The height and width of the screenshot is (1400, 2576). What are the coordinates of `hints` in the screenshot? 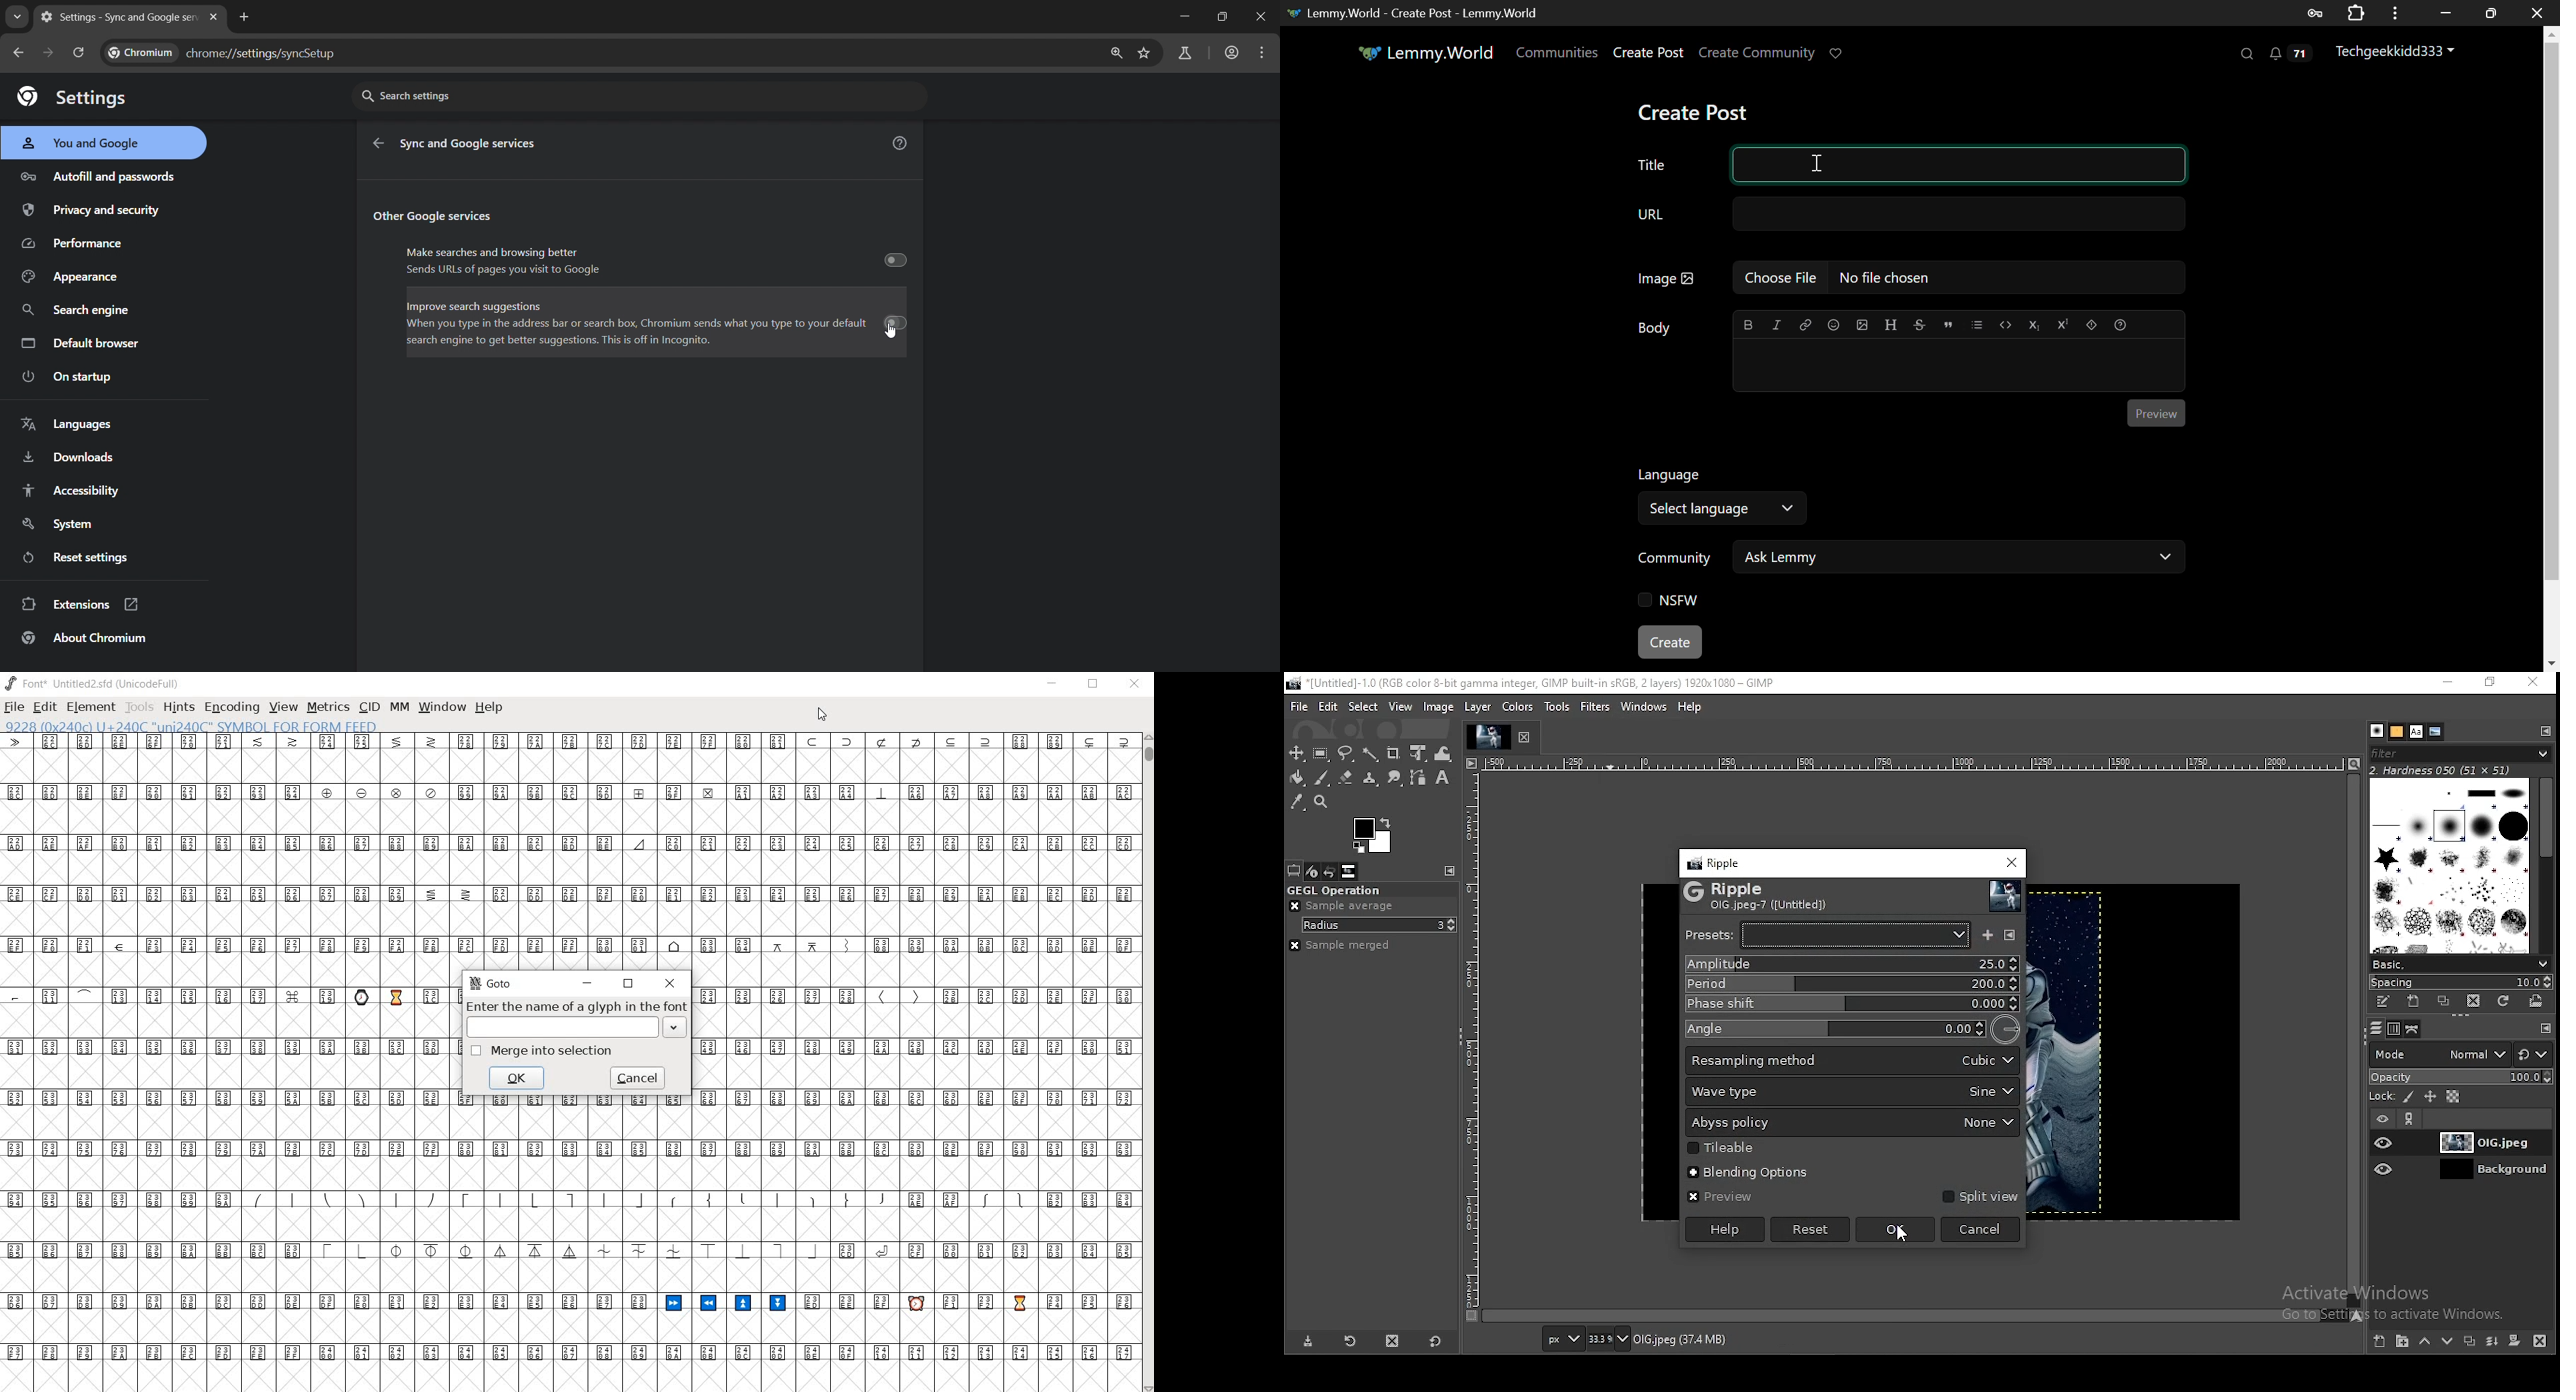 It's located at (178, 708).